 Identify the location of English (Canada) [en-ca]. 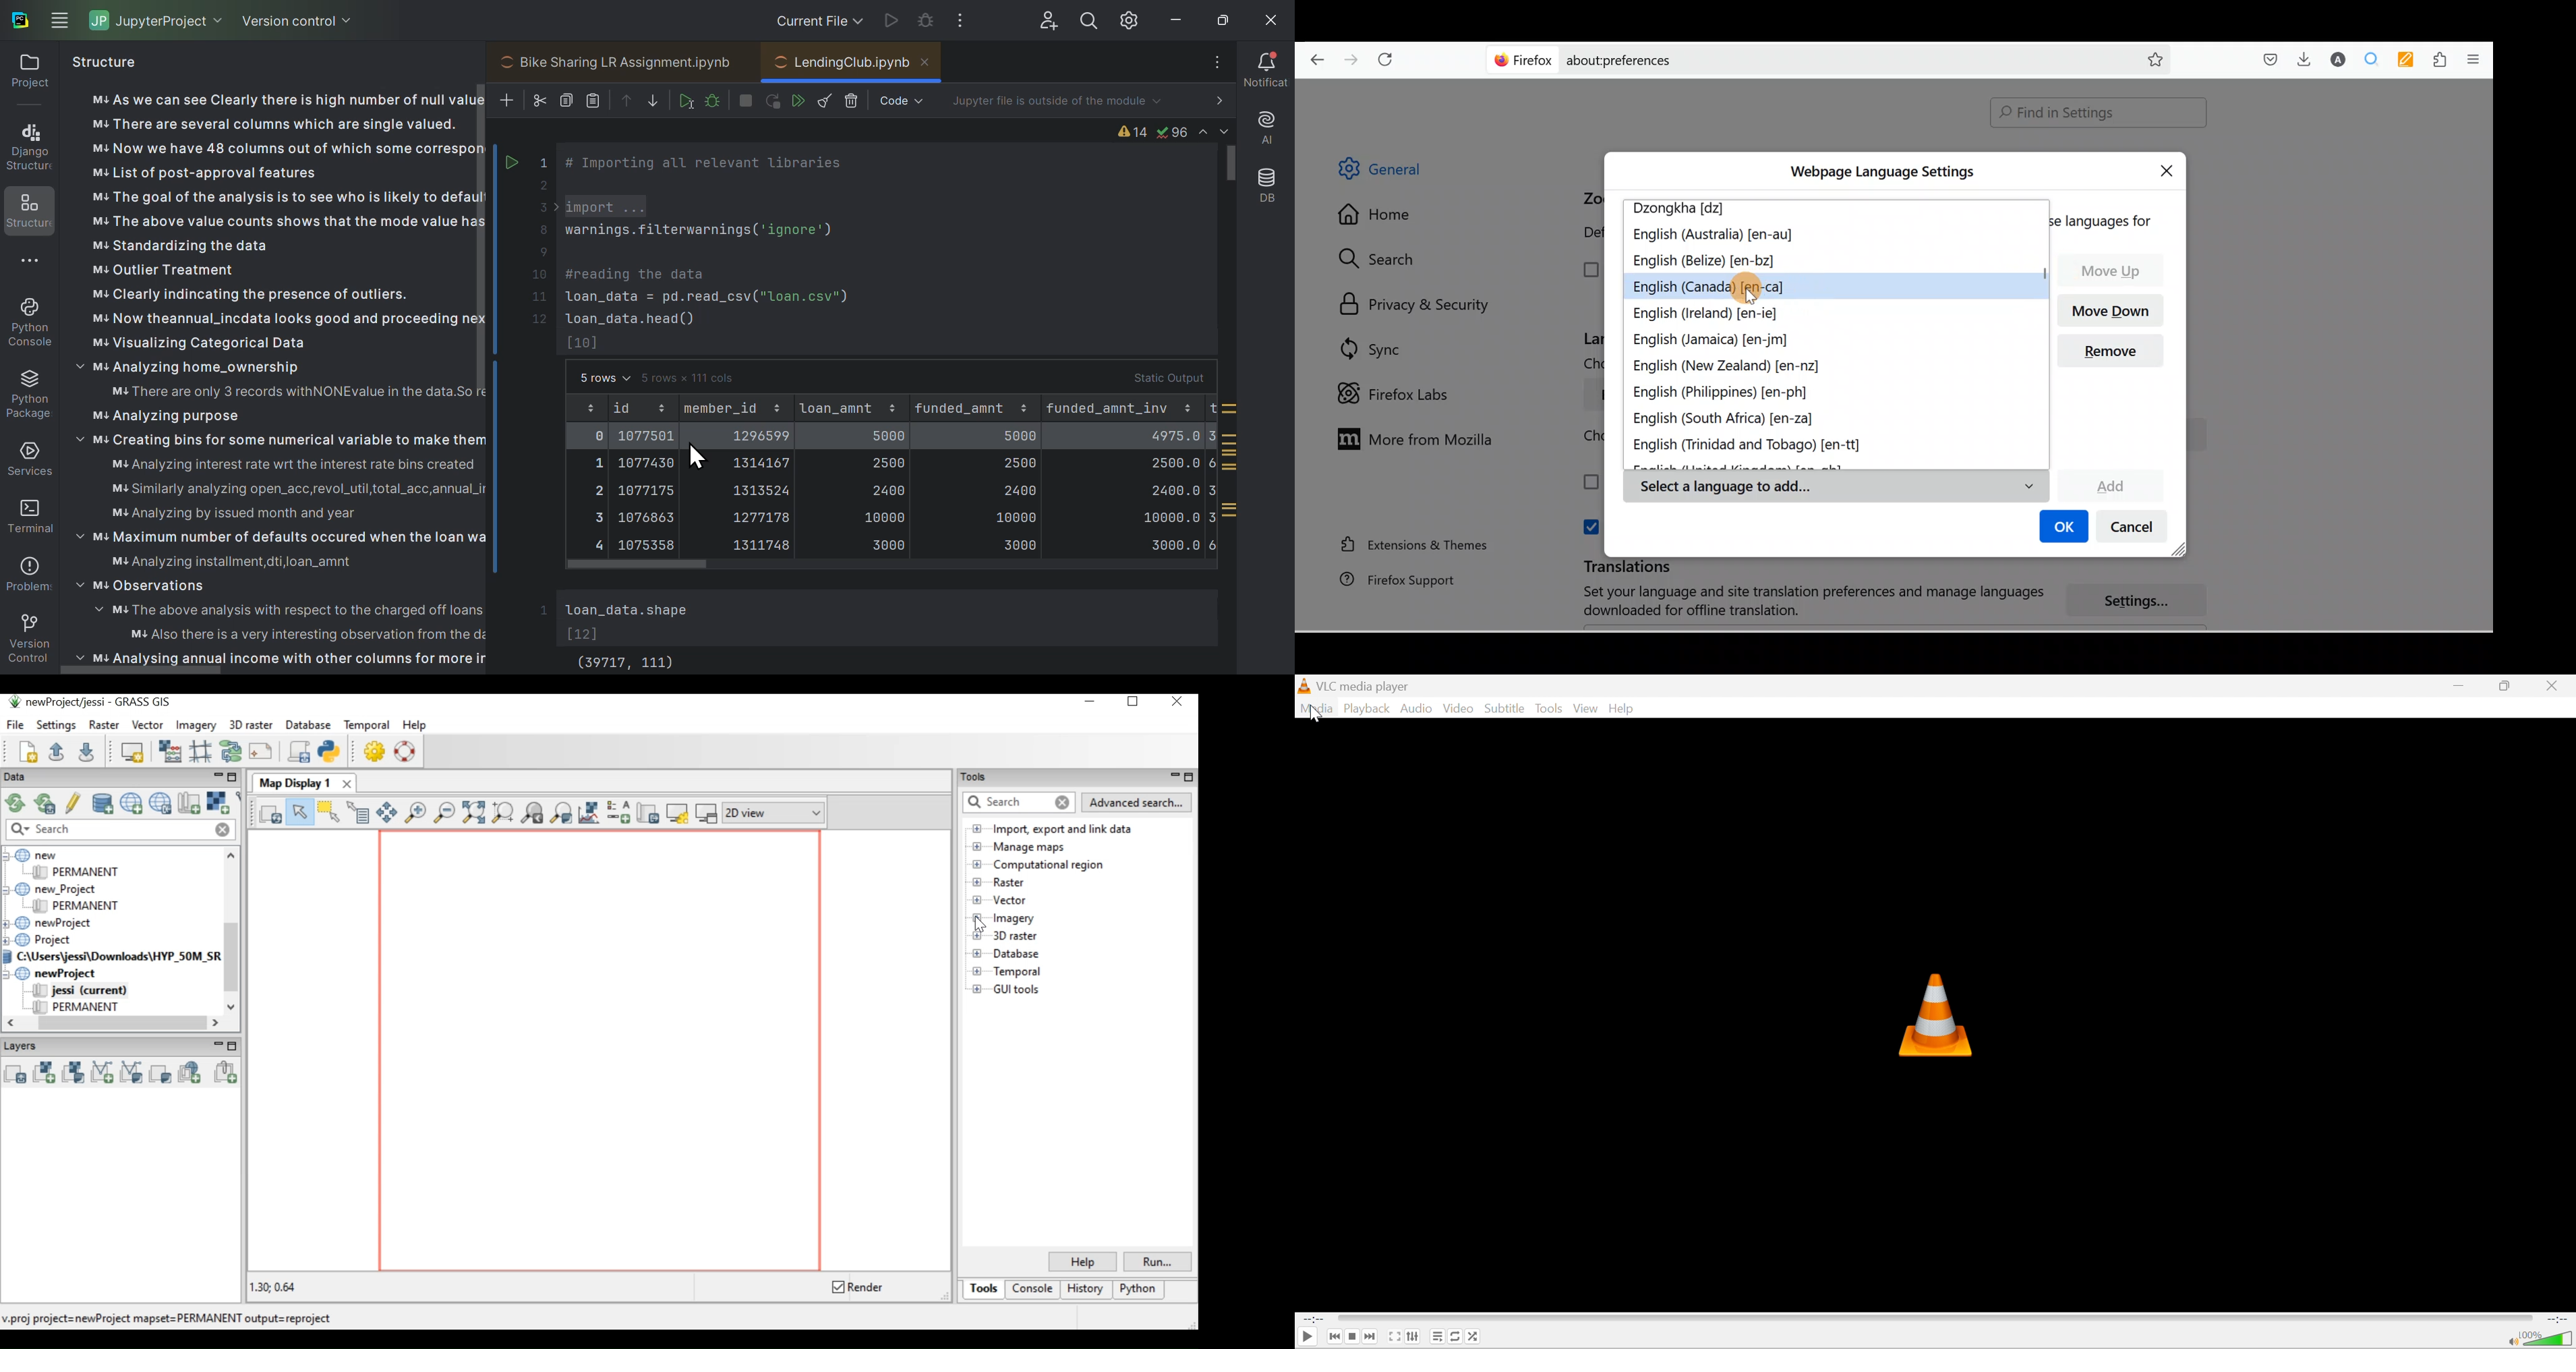
(1709, 285).